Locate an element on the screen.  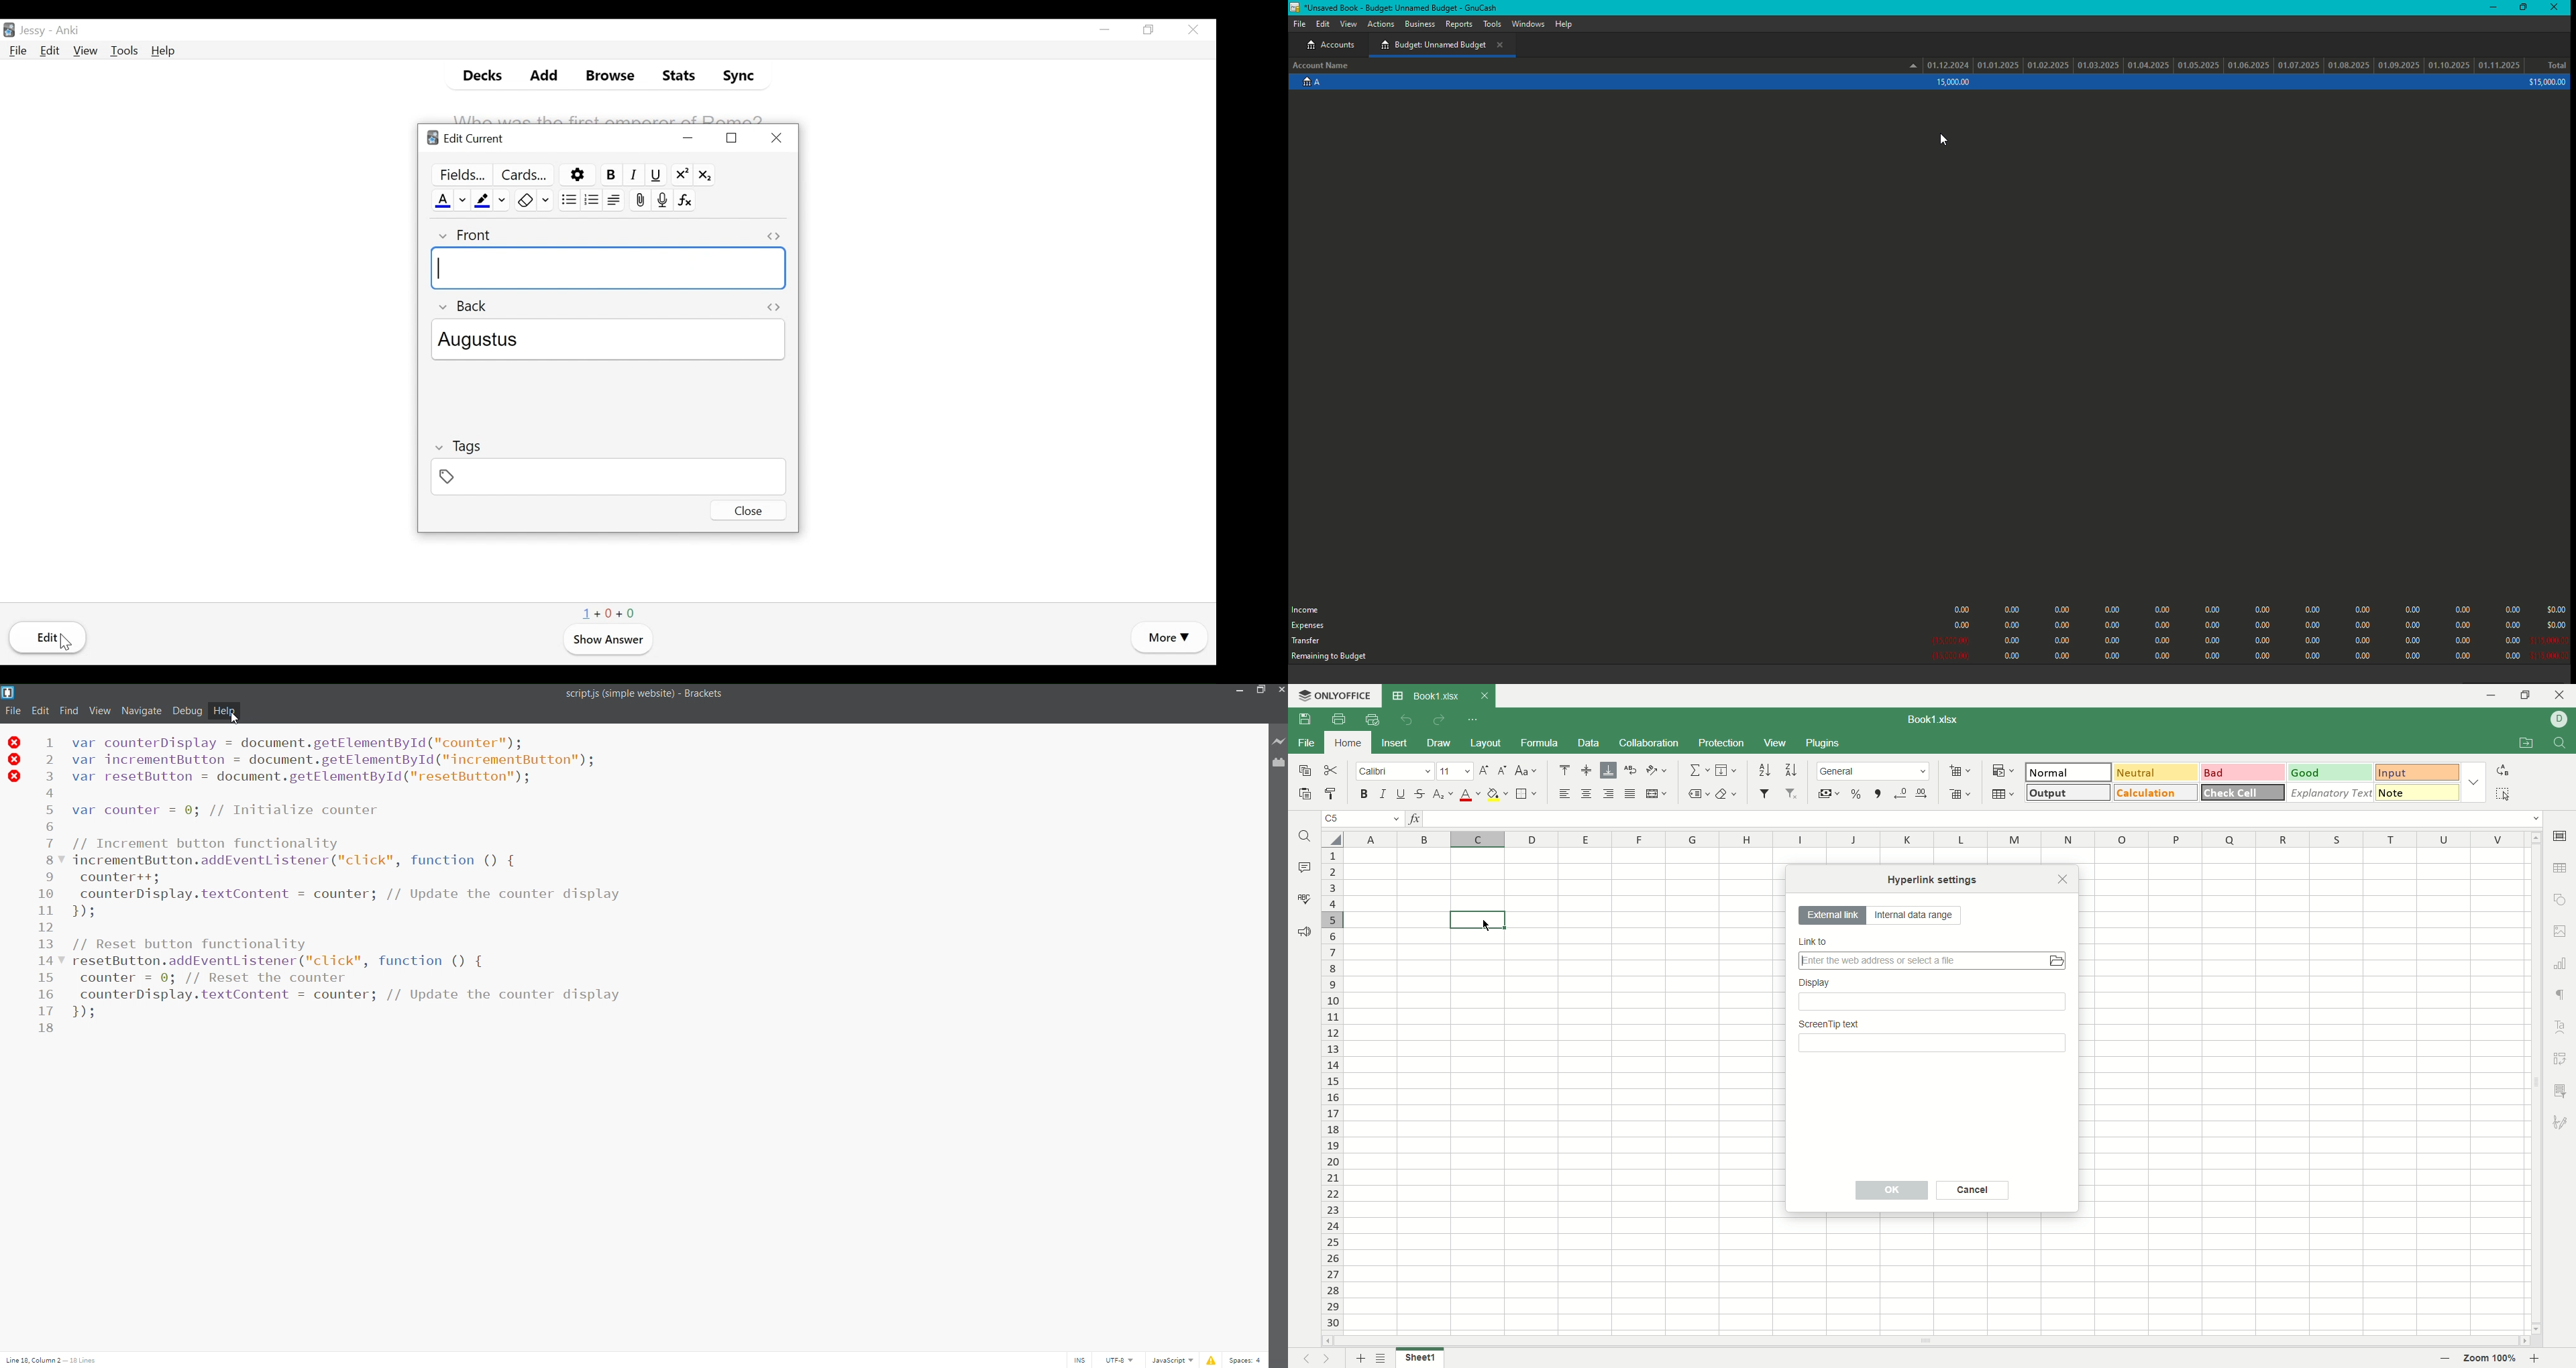
named ranges is located at coordinates (1699, 793).